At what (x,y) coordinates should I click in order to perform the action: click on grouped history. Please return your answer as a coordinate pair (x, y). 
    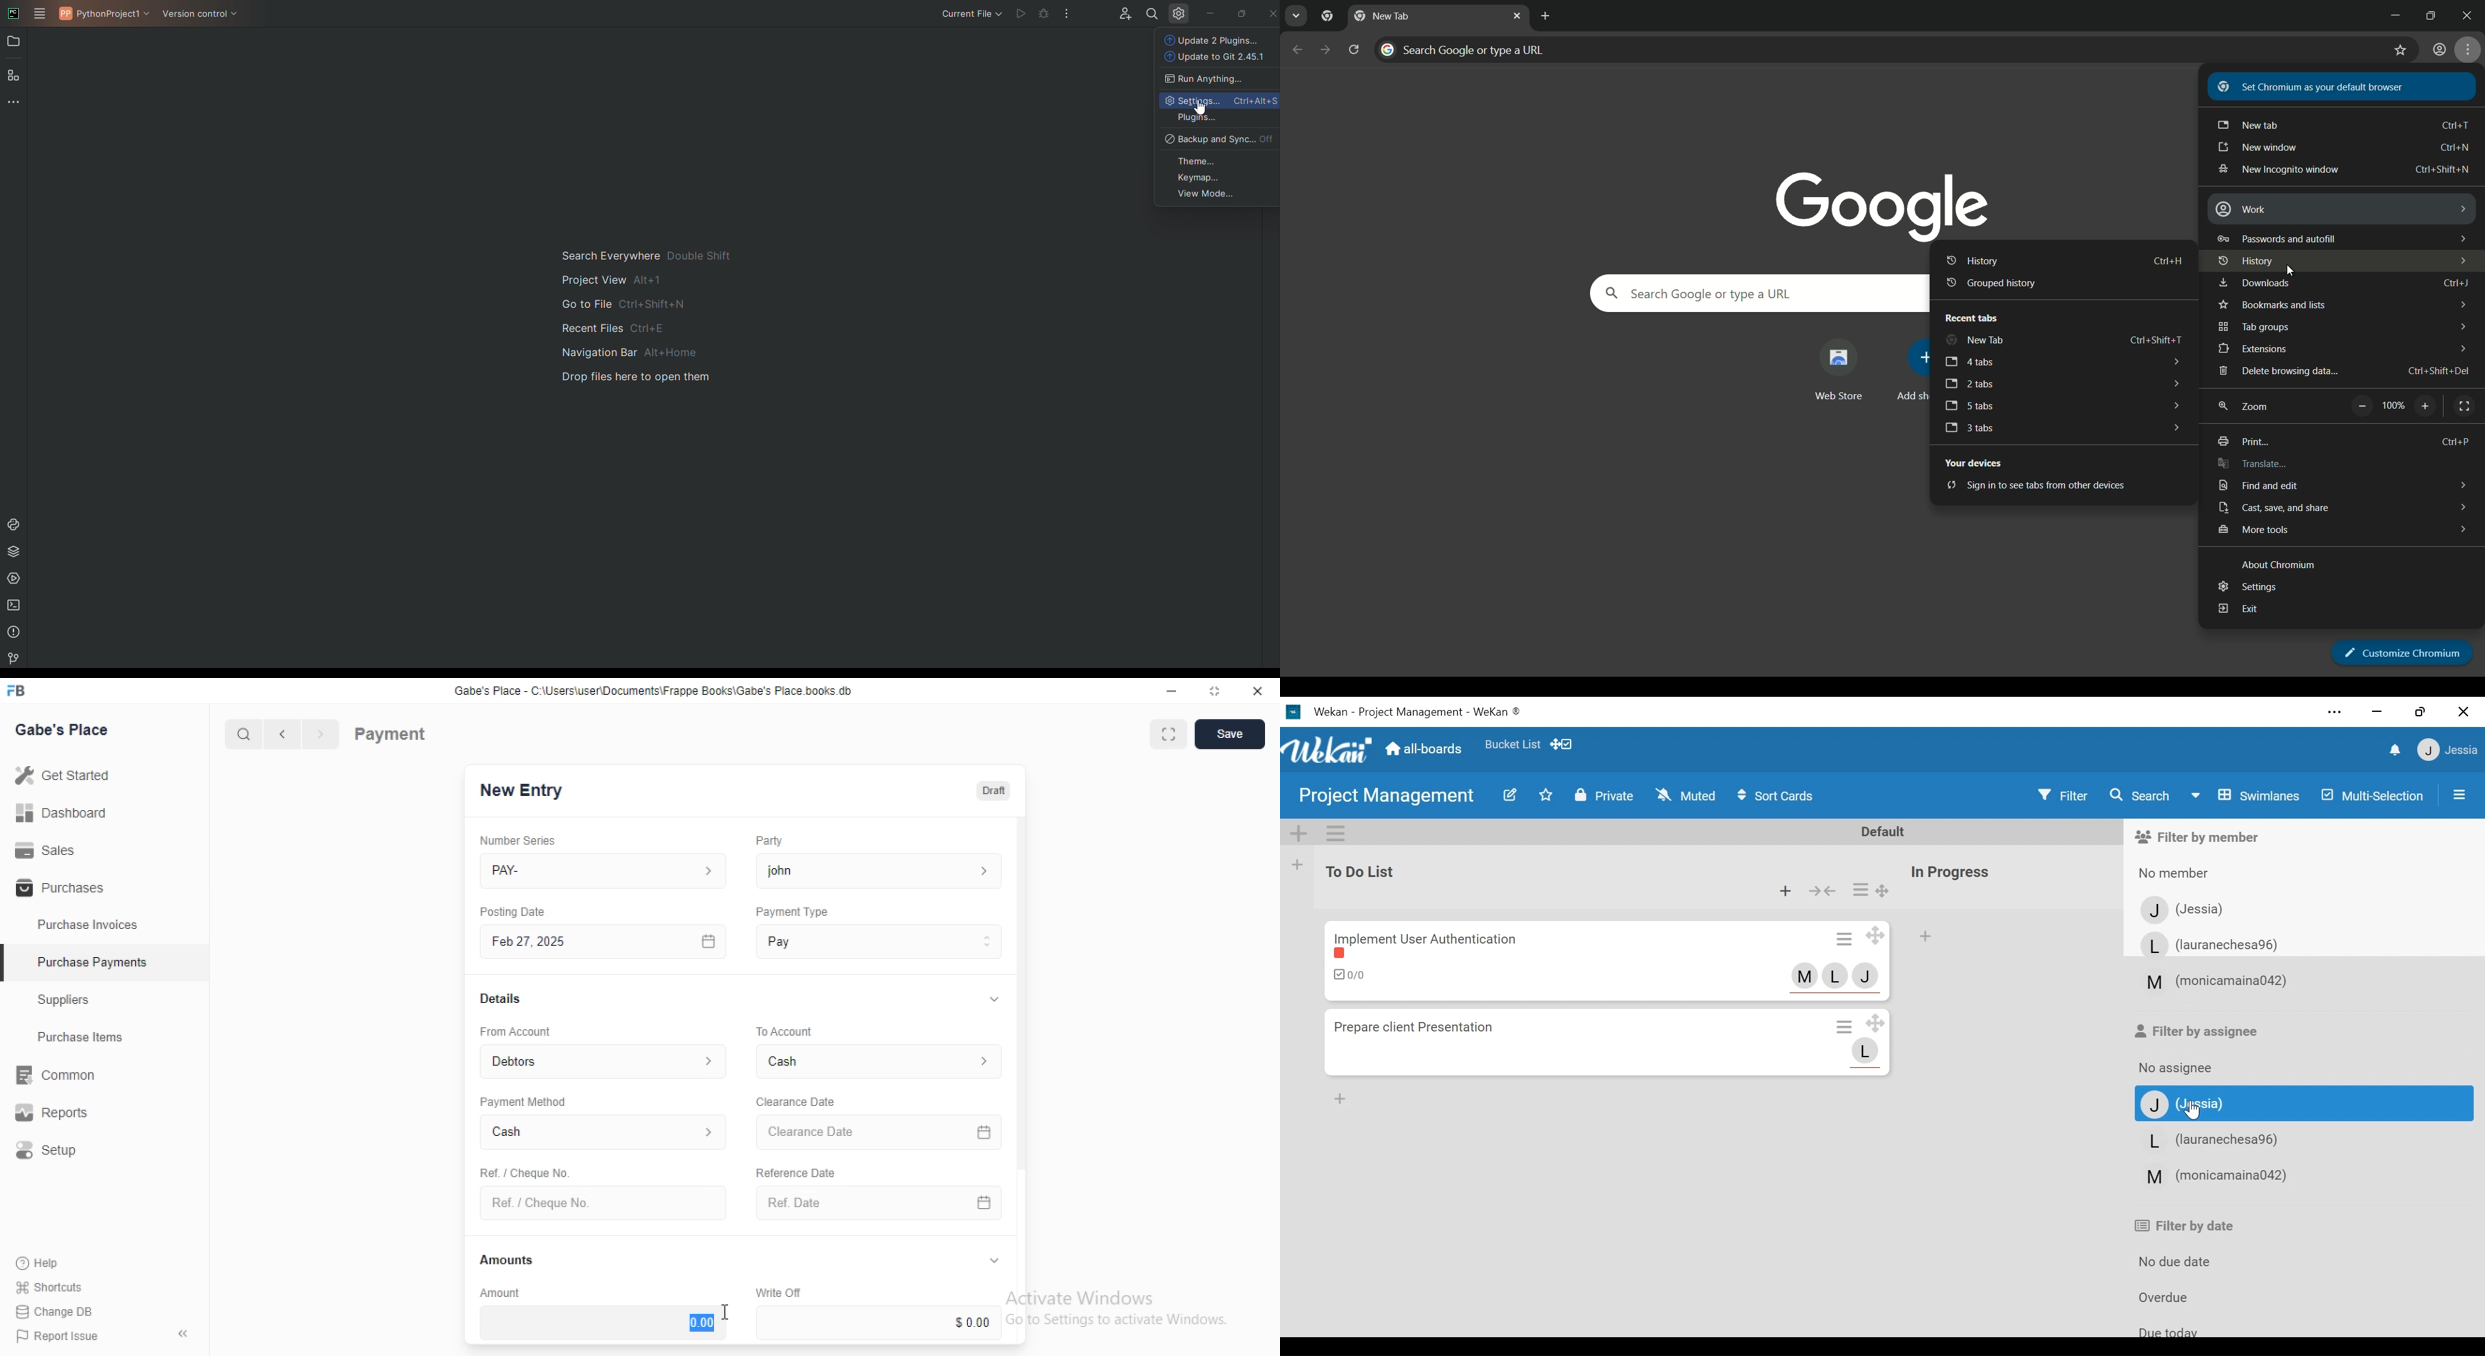
    Looking at the image, I should click on (1988, 282).